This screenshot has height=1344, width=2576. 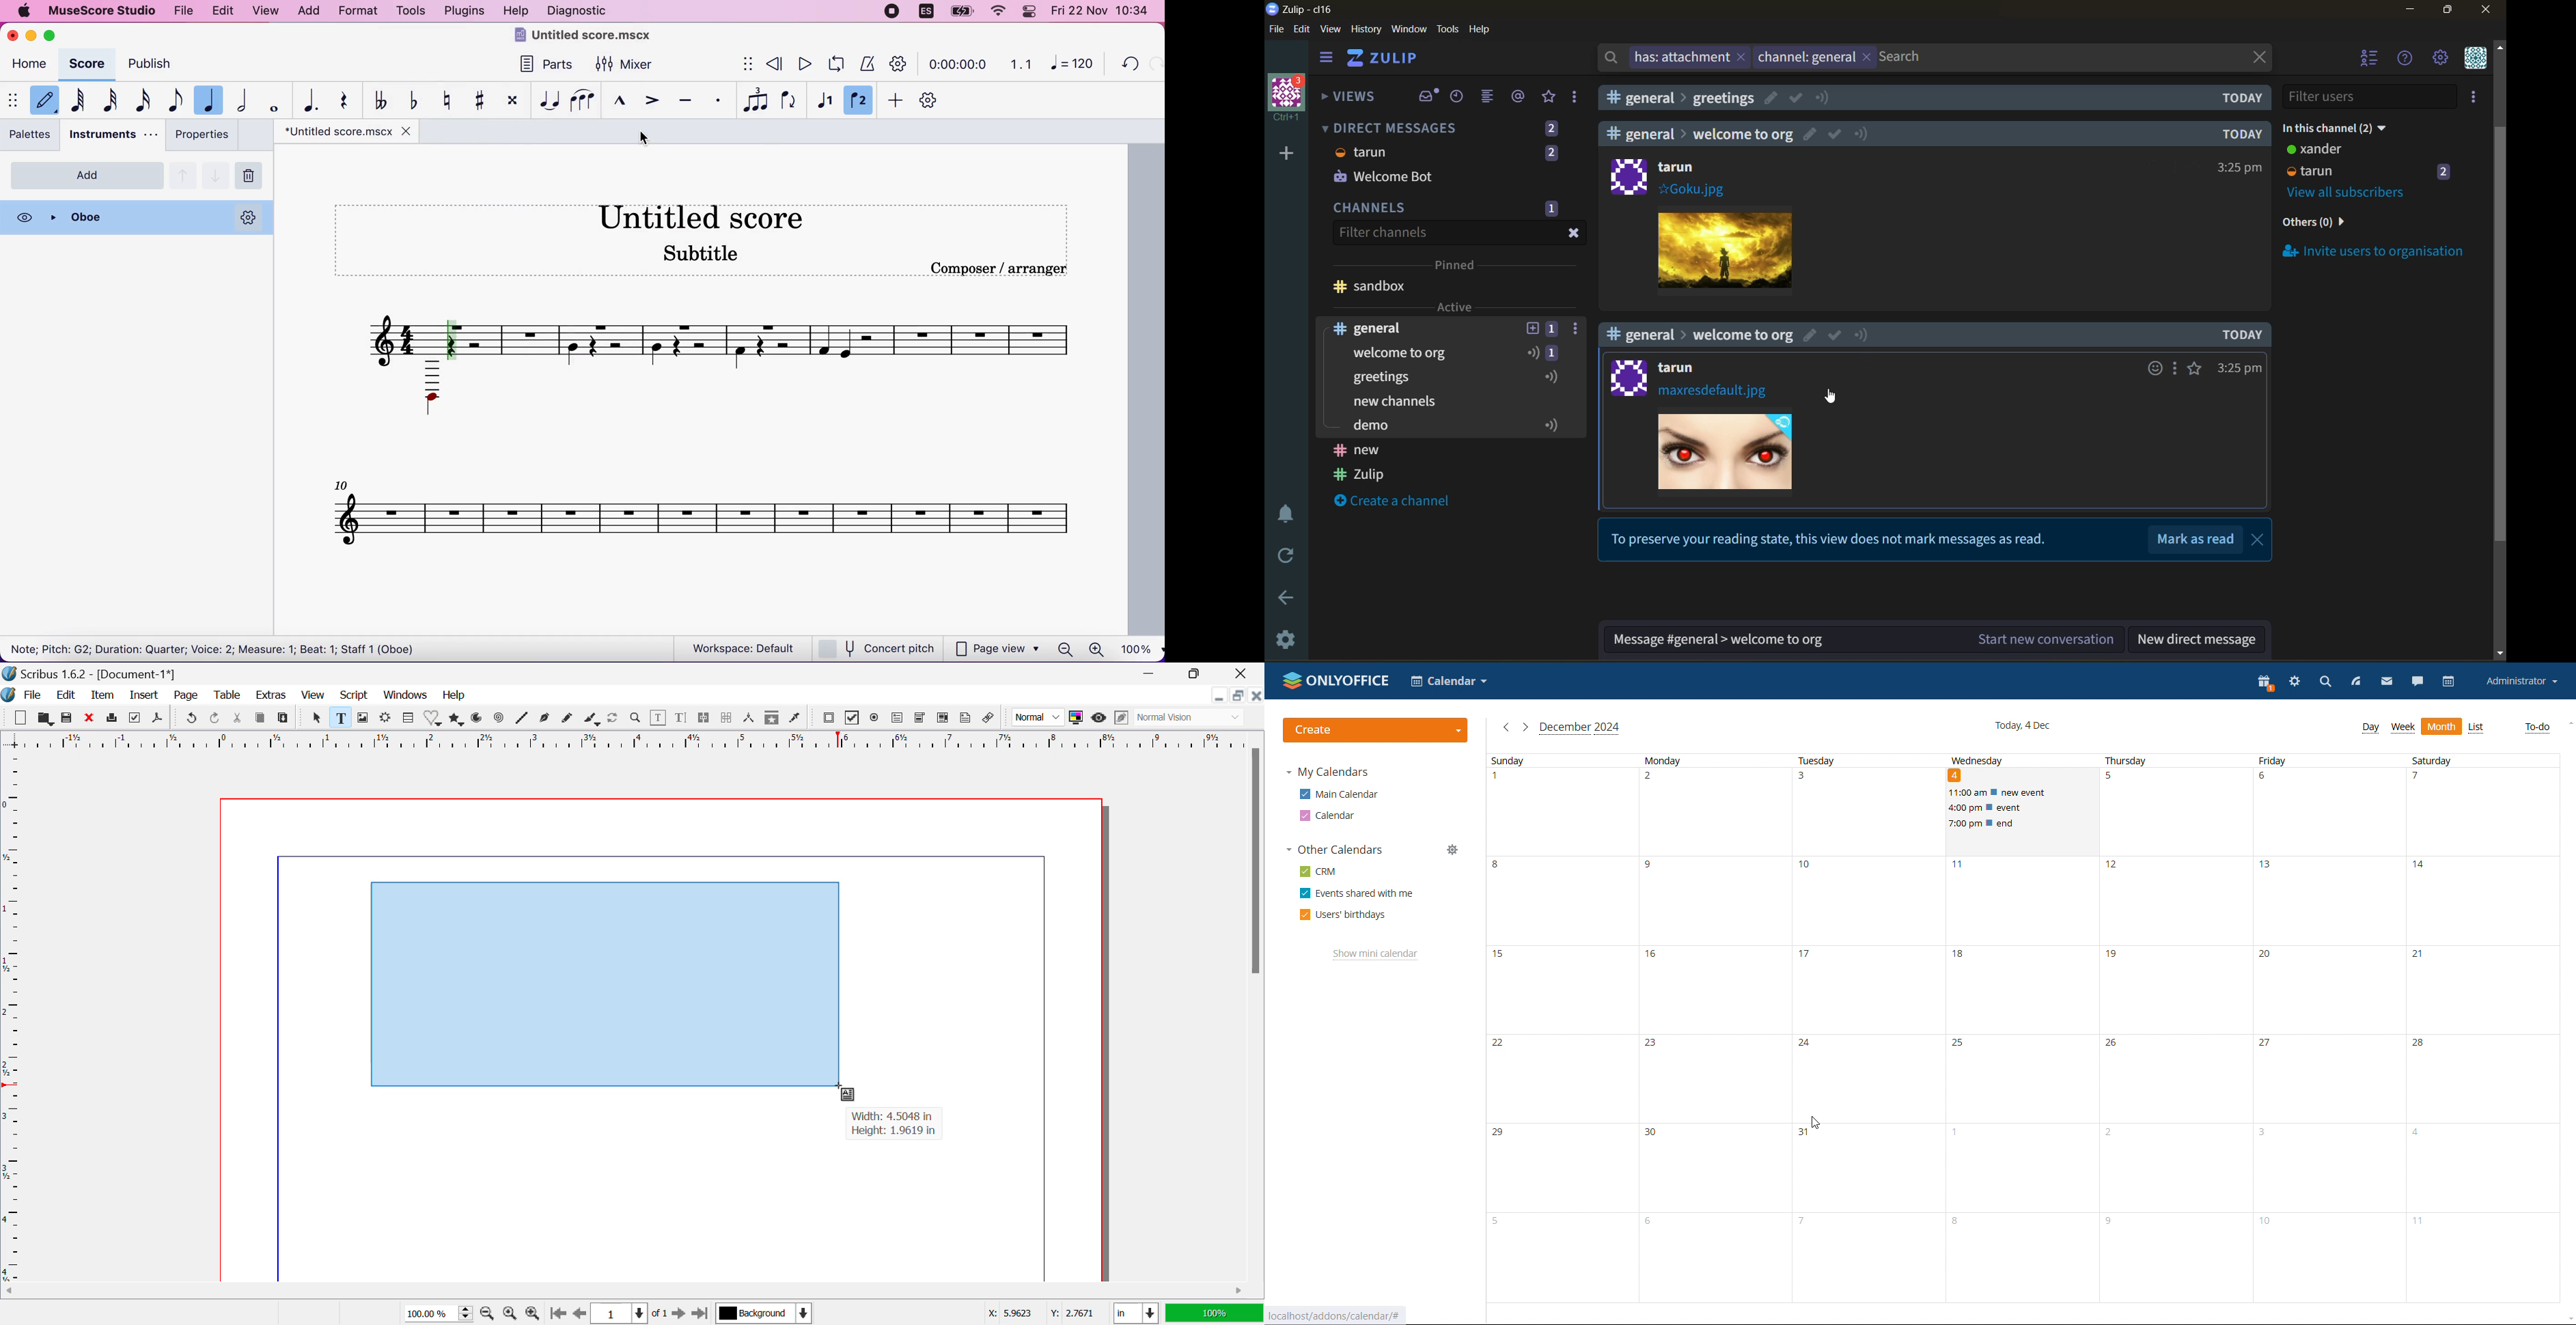 What do you see at coordinates (2047, 638) in the screenshot?
I see `Start new conversation` at bounding box center [2047, 638].